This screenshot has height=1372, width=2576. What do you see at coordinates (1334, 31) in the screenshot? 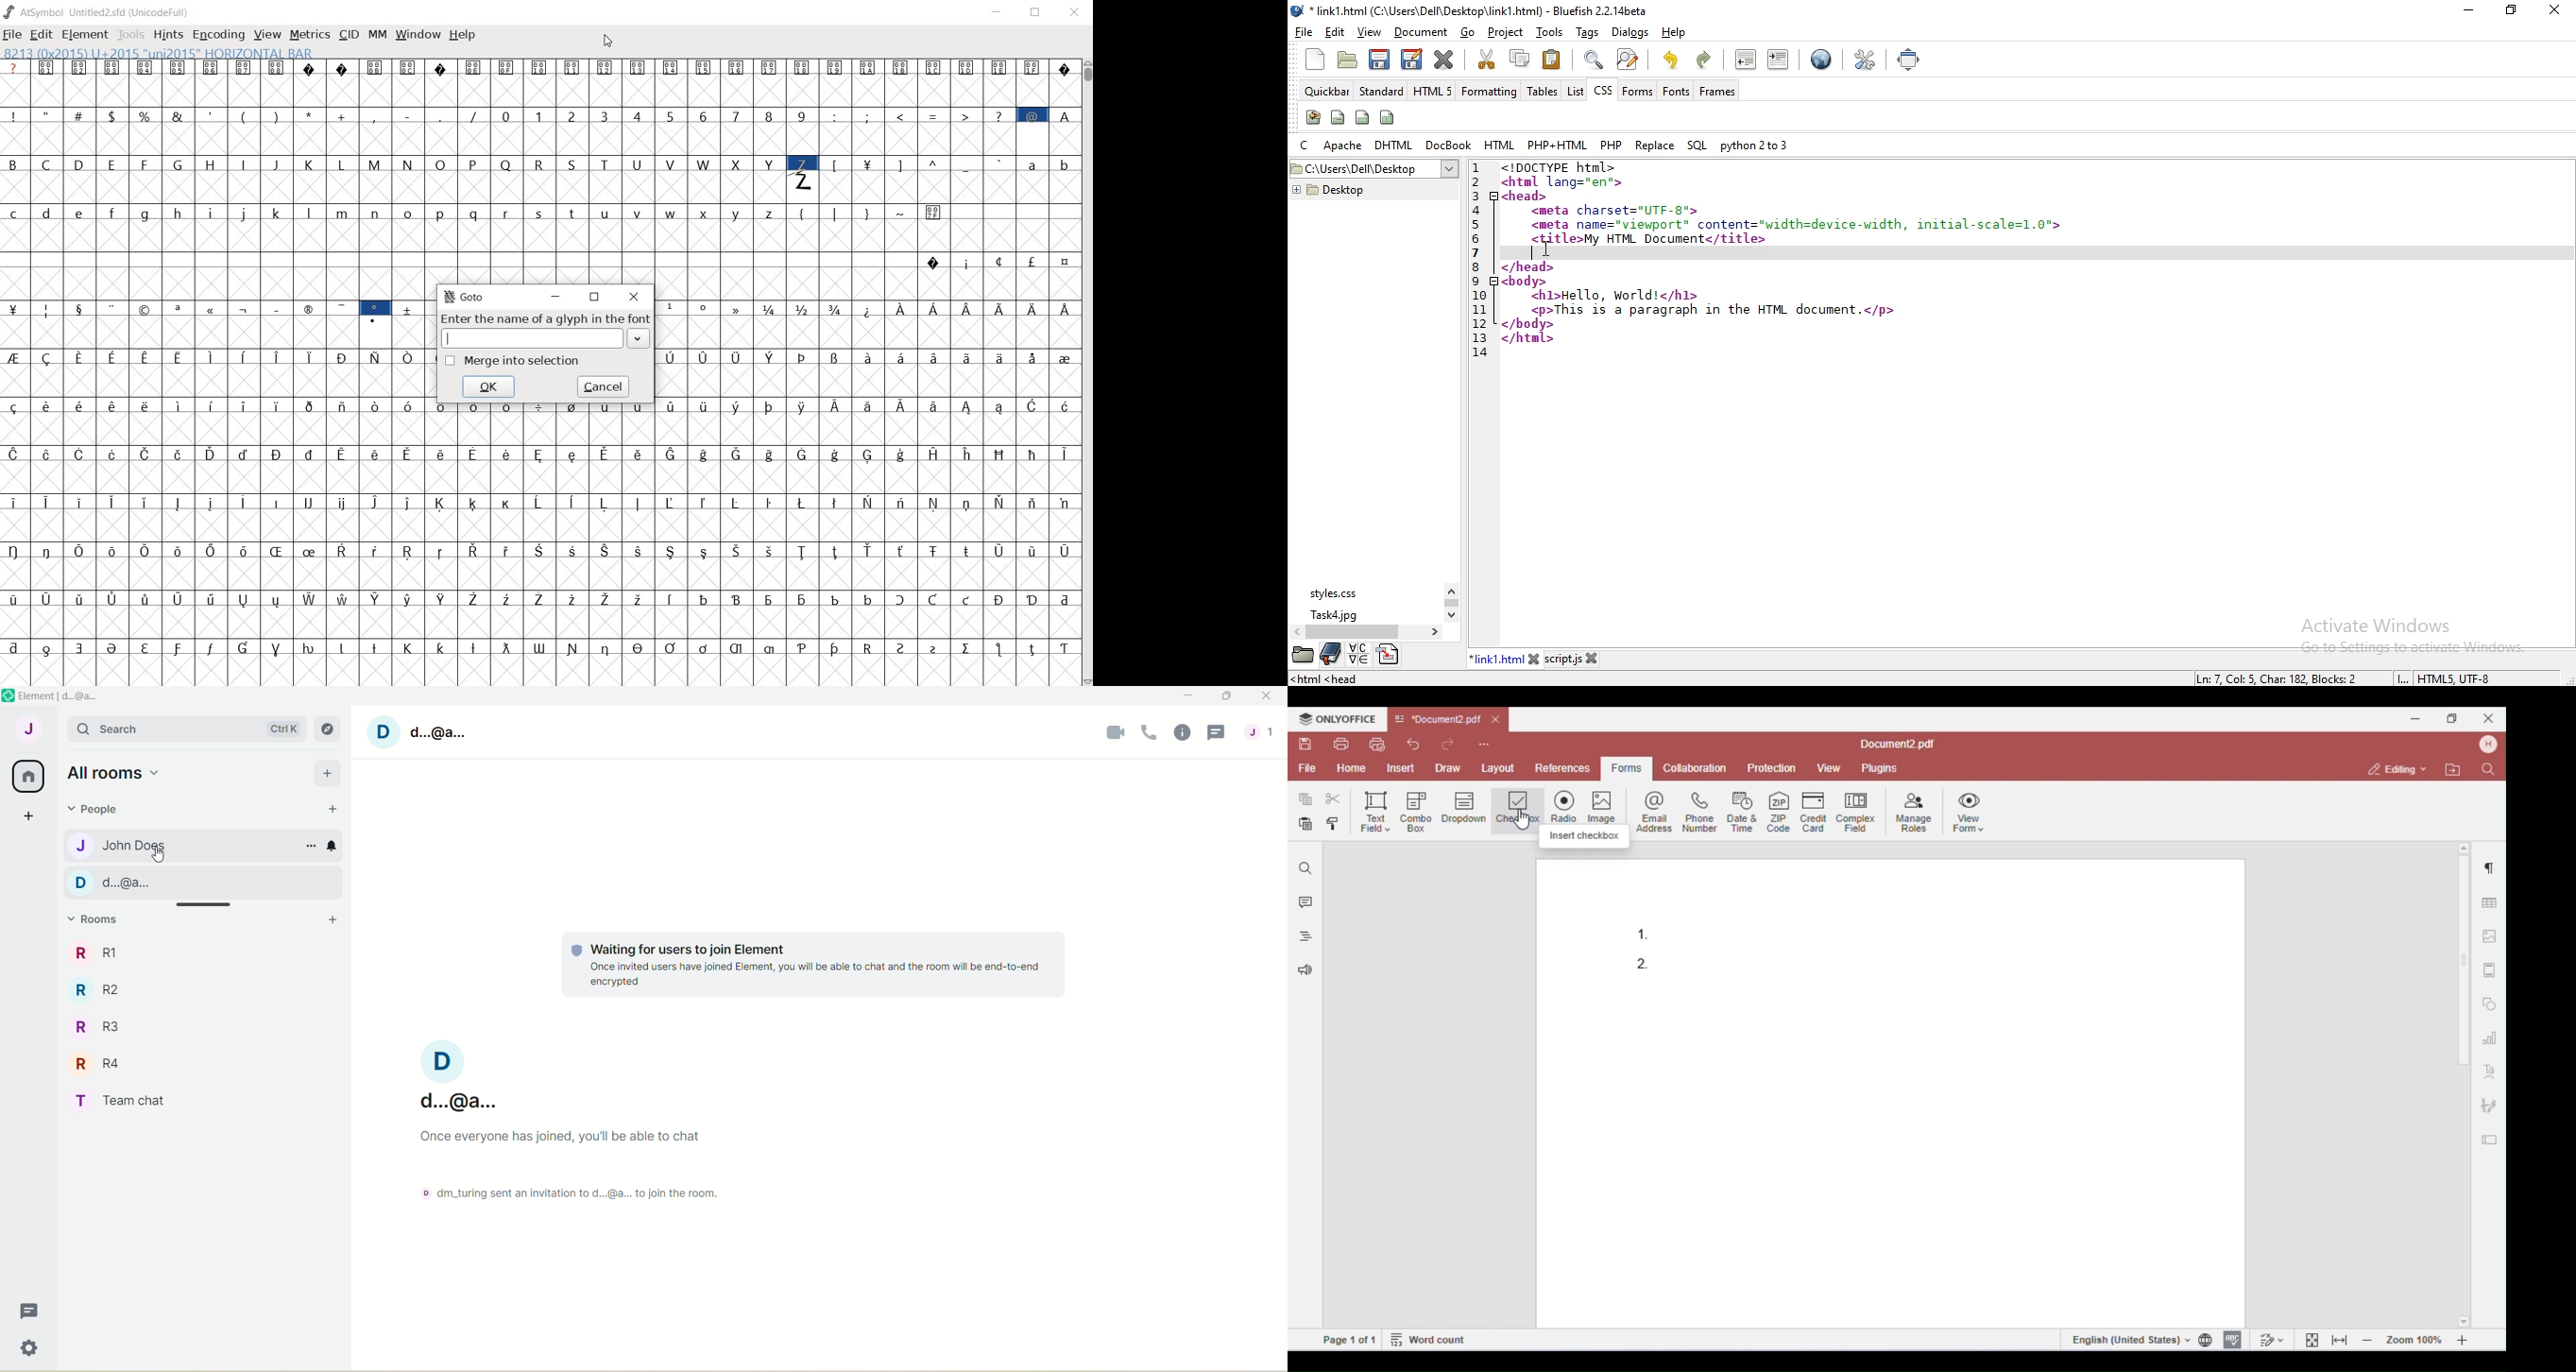
I see `edit` at bounding box center [1334, 31].